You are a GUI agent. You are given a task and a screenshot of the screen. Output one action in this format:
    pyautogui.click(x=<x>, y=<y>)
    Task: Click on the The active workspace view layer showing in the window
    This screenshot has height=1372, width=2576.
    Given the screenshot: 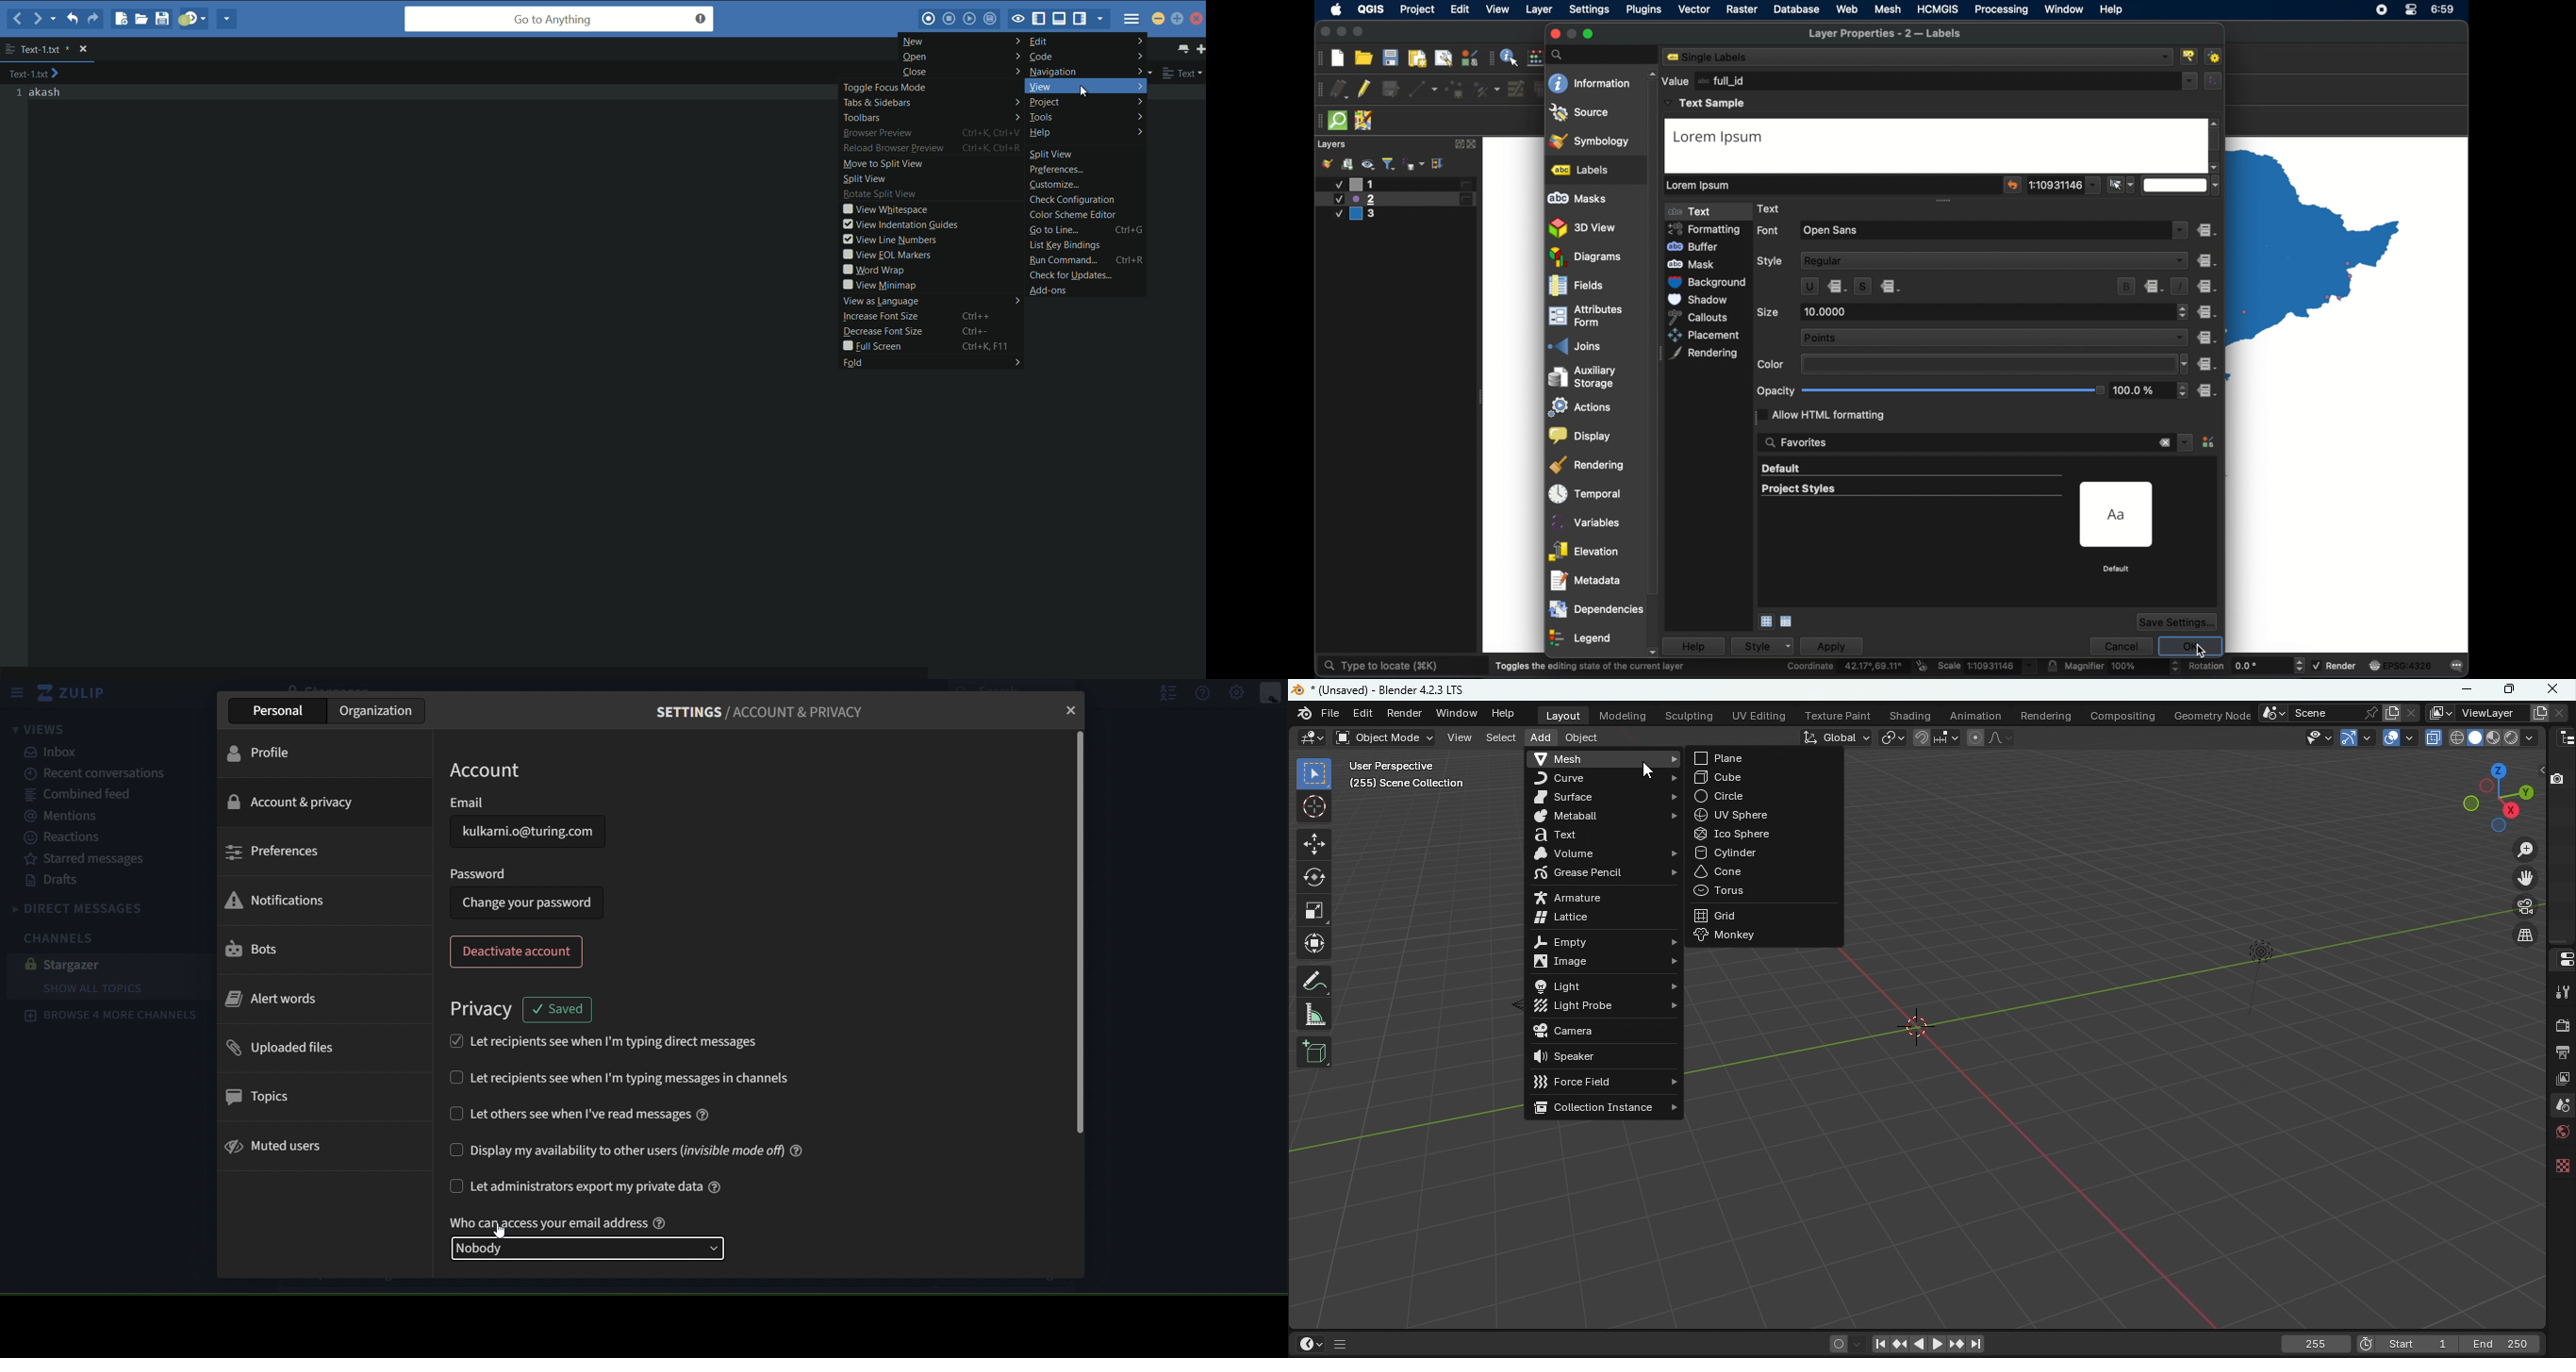 What is the action you would take?
    pyautogui.click(x=2438, y=712)
    